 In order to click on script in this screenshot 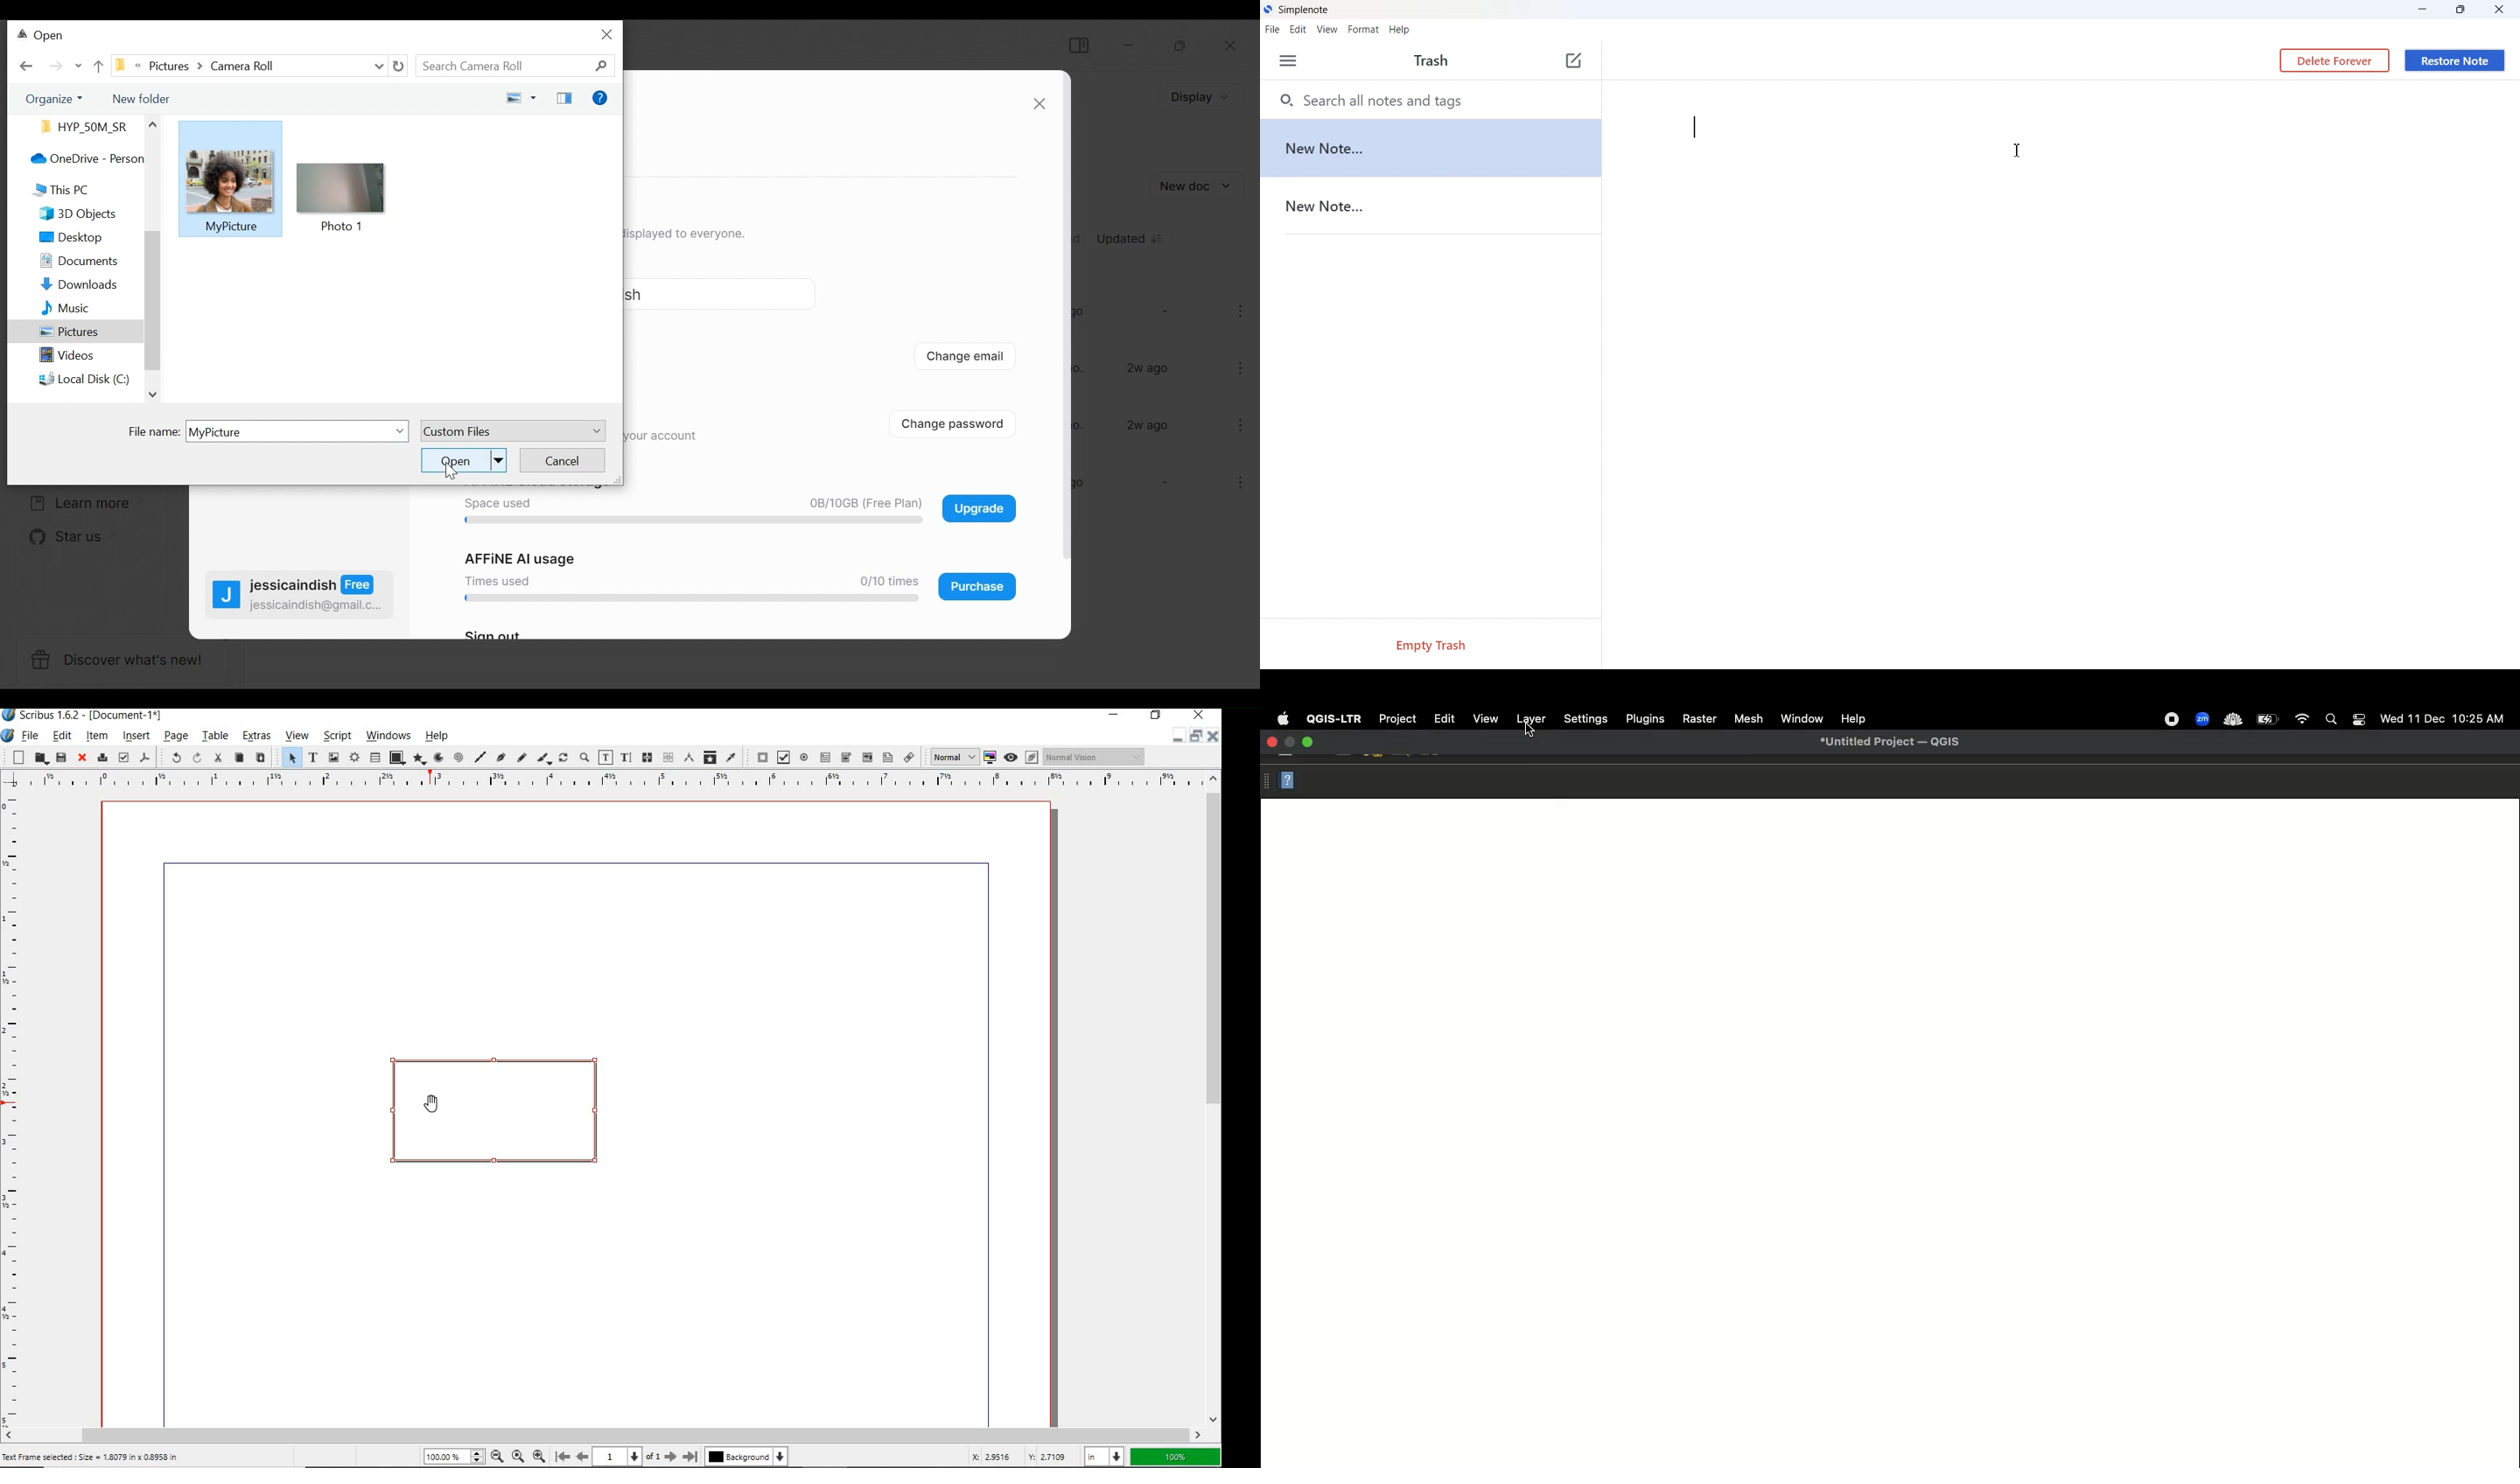, I will do `click(337, 735)`.